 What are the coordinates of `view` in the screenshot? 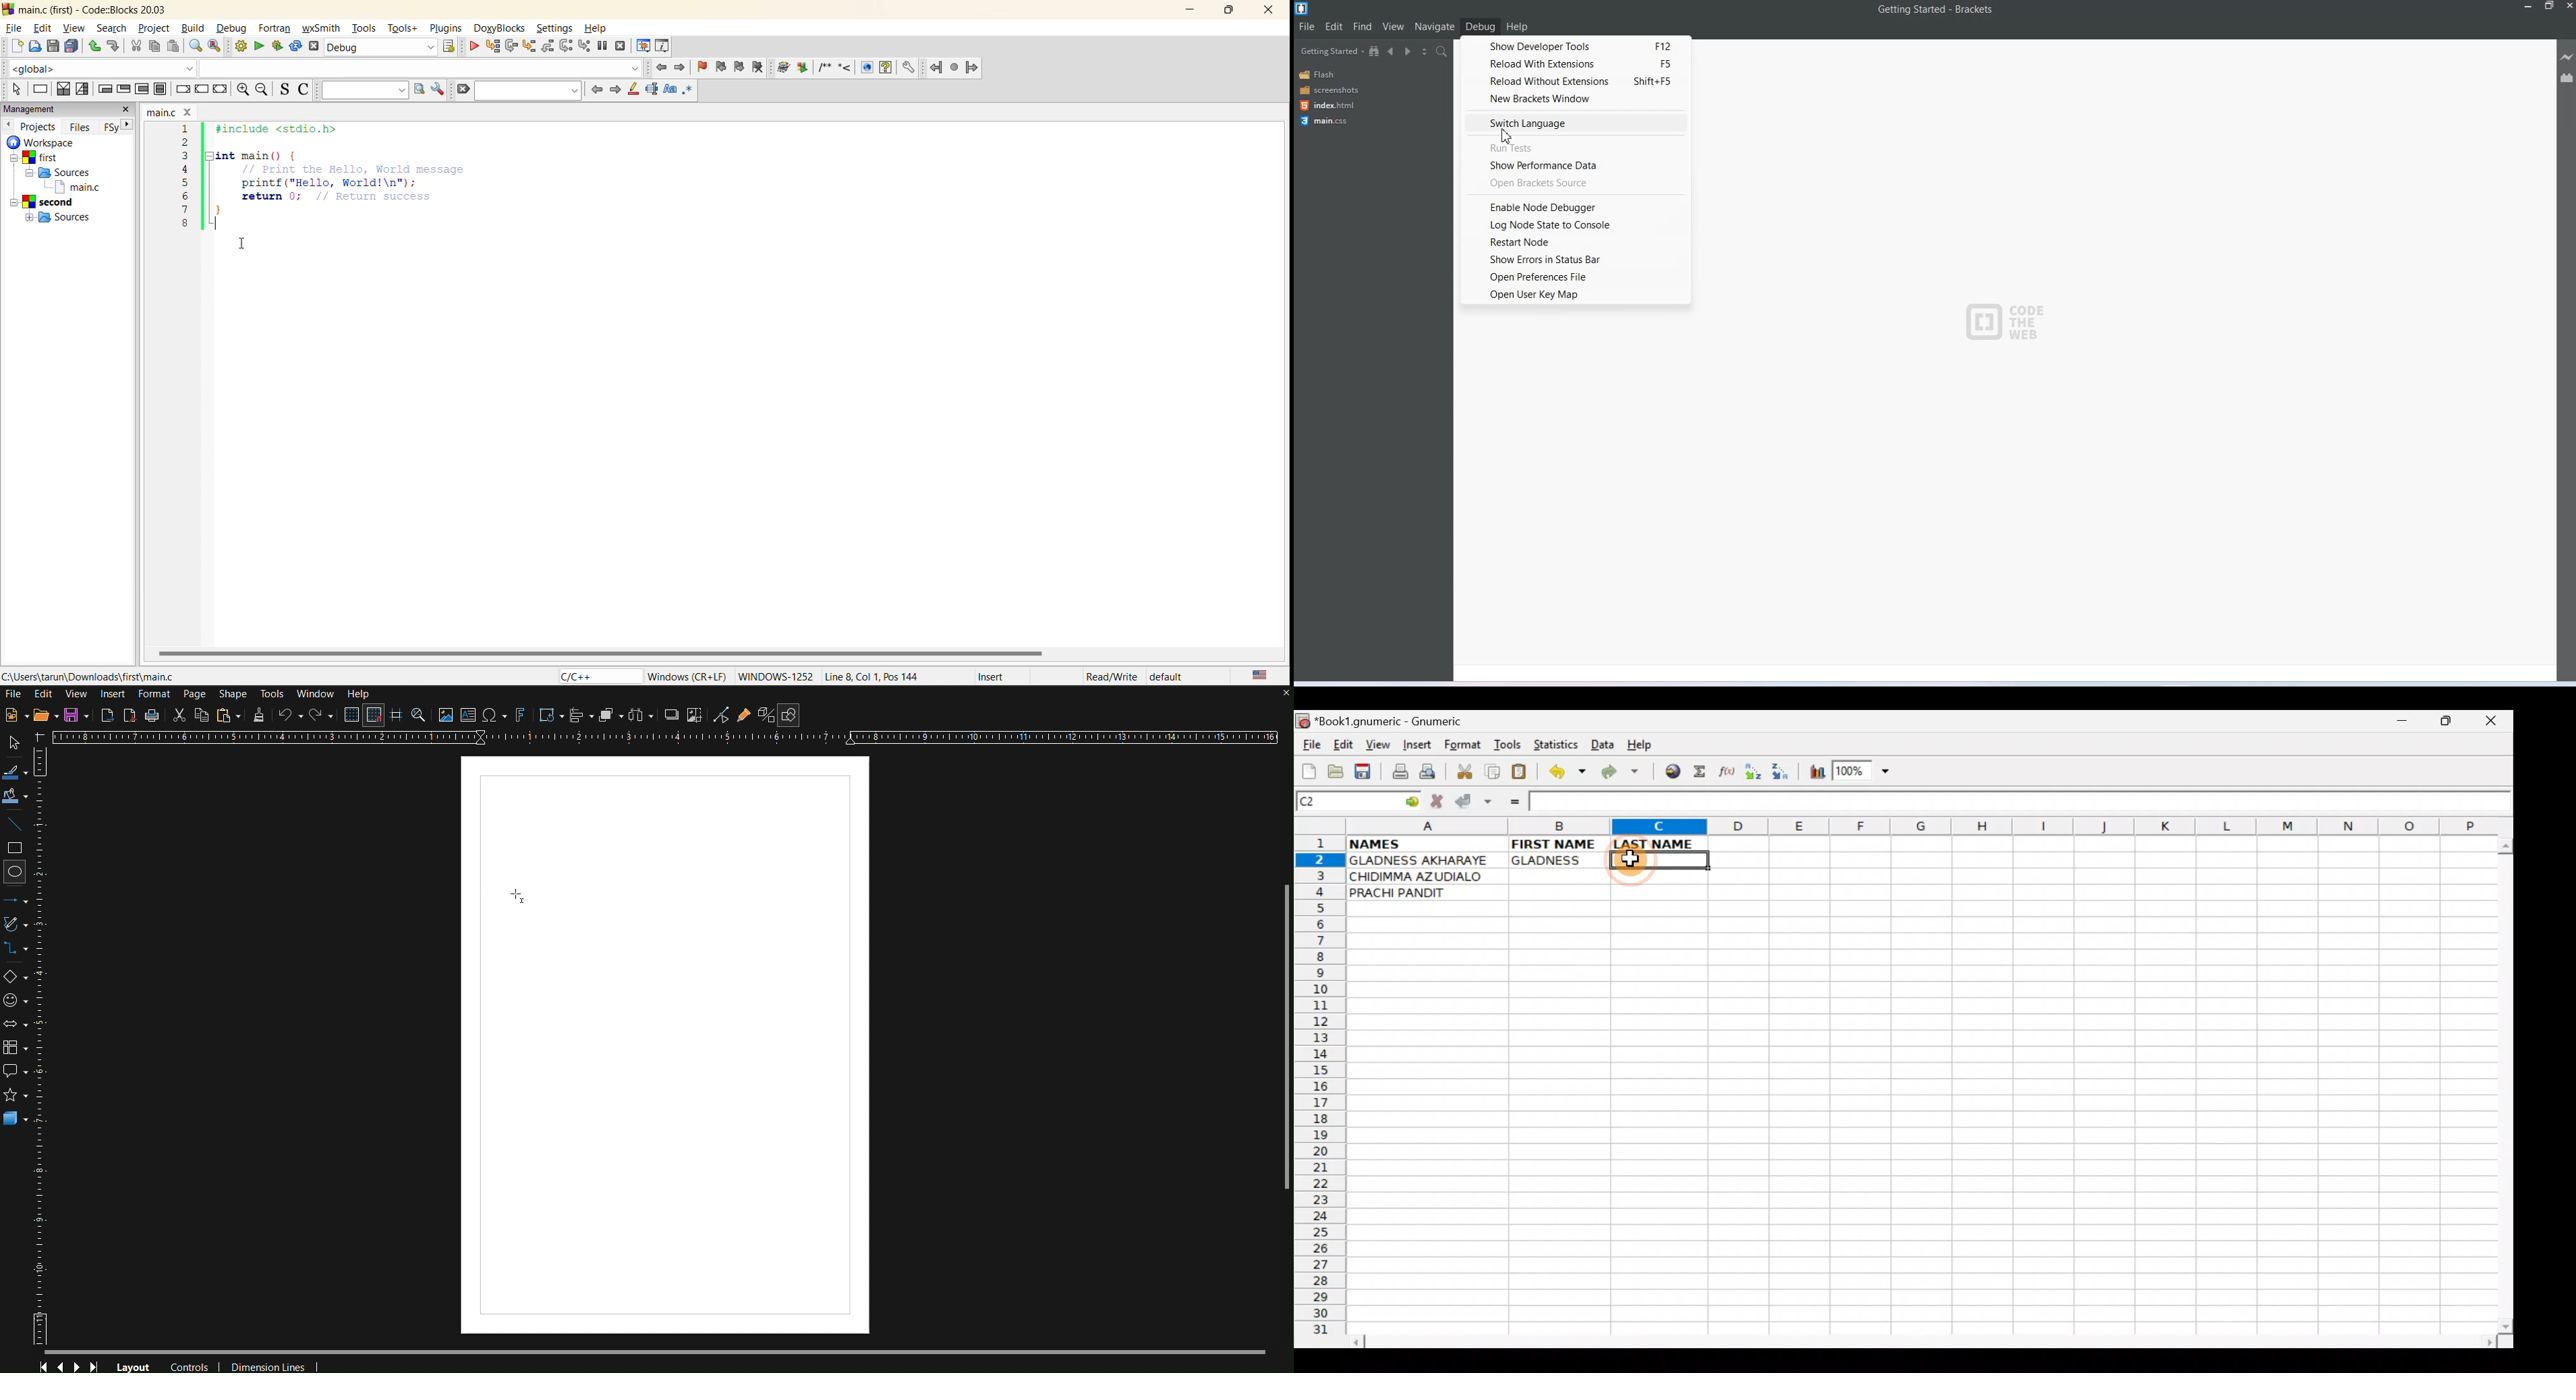 It's located at (1394, 26).